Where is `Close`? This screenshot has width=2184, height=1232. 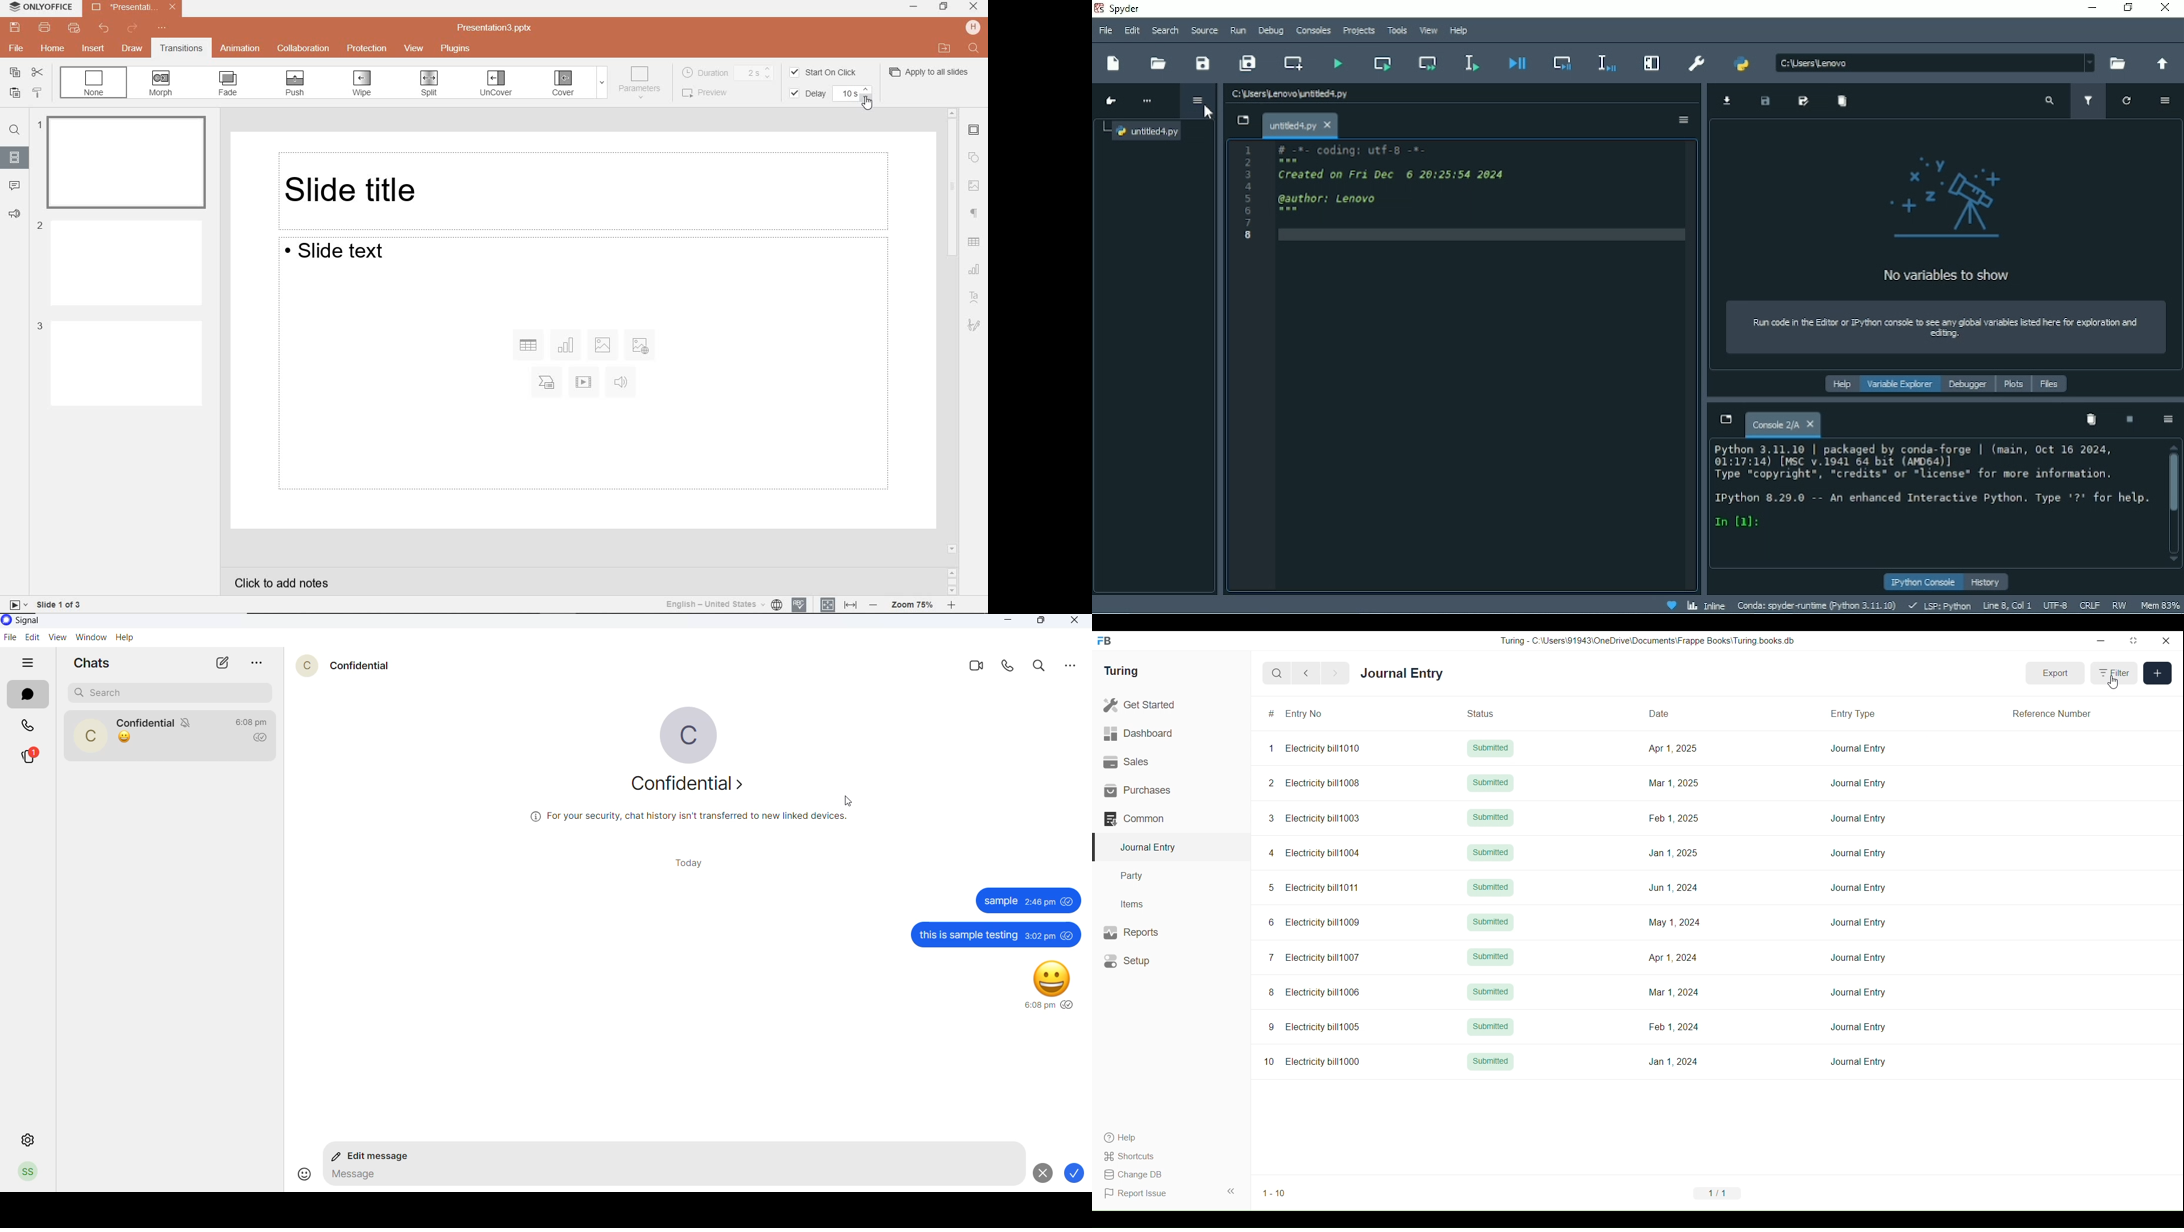 Close is located at coordinates (2166, 641).